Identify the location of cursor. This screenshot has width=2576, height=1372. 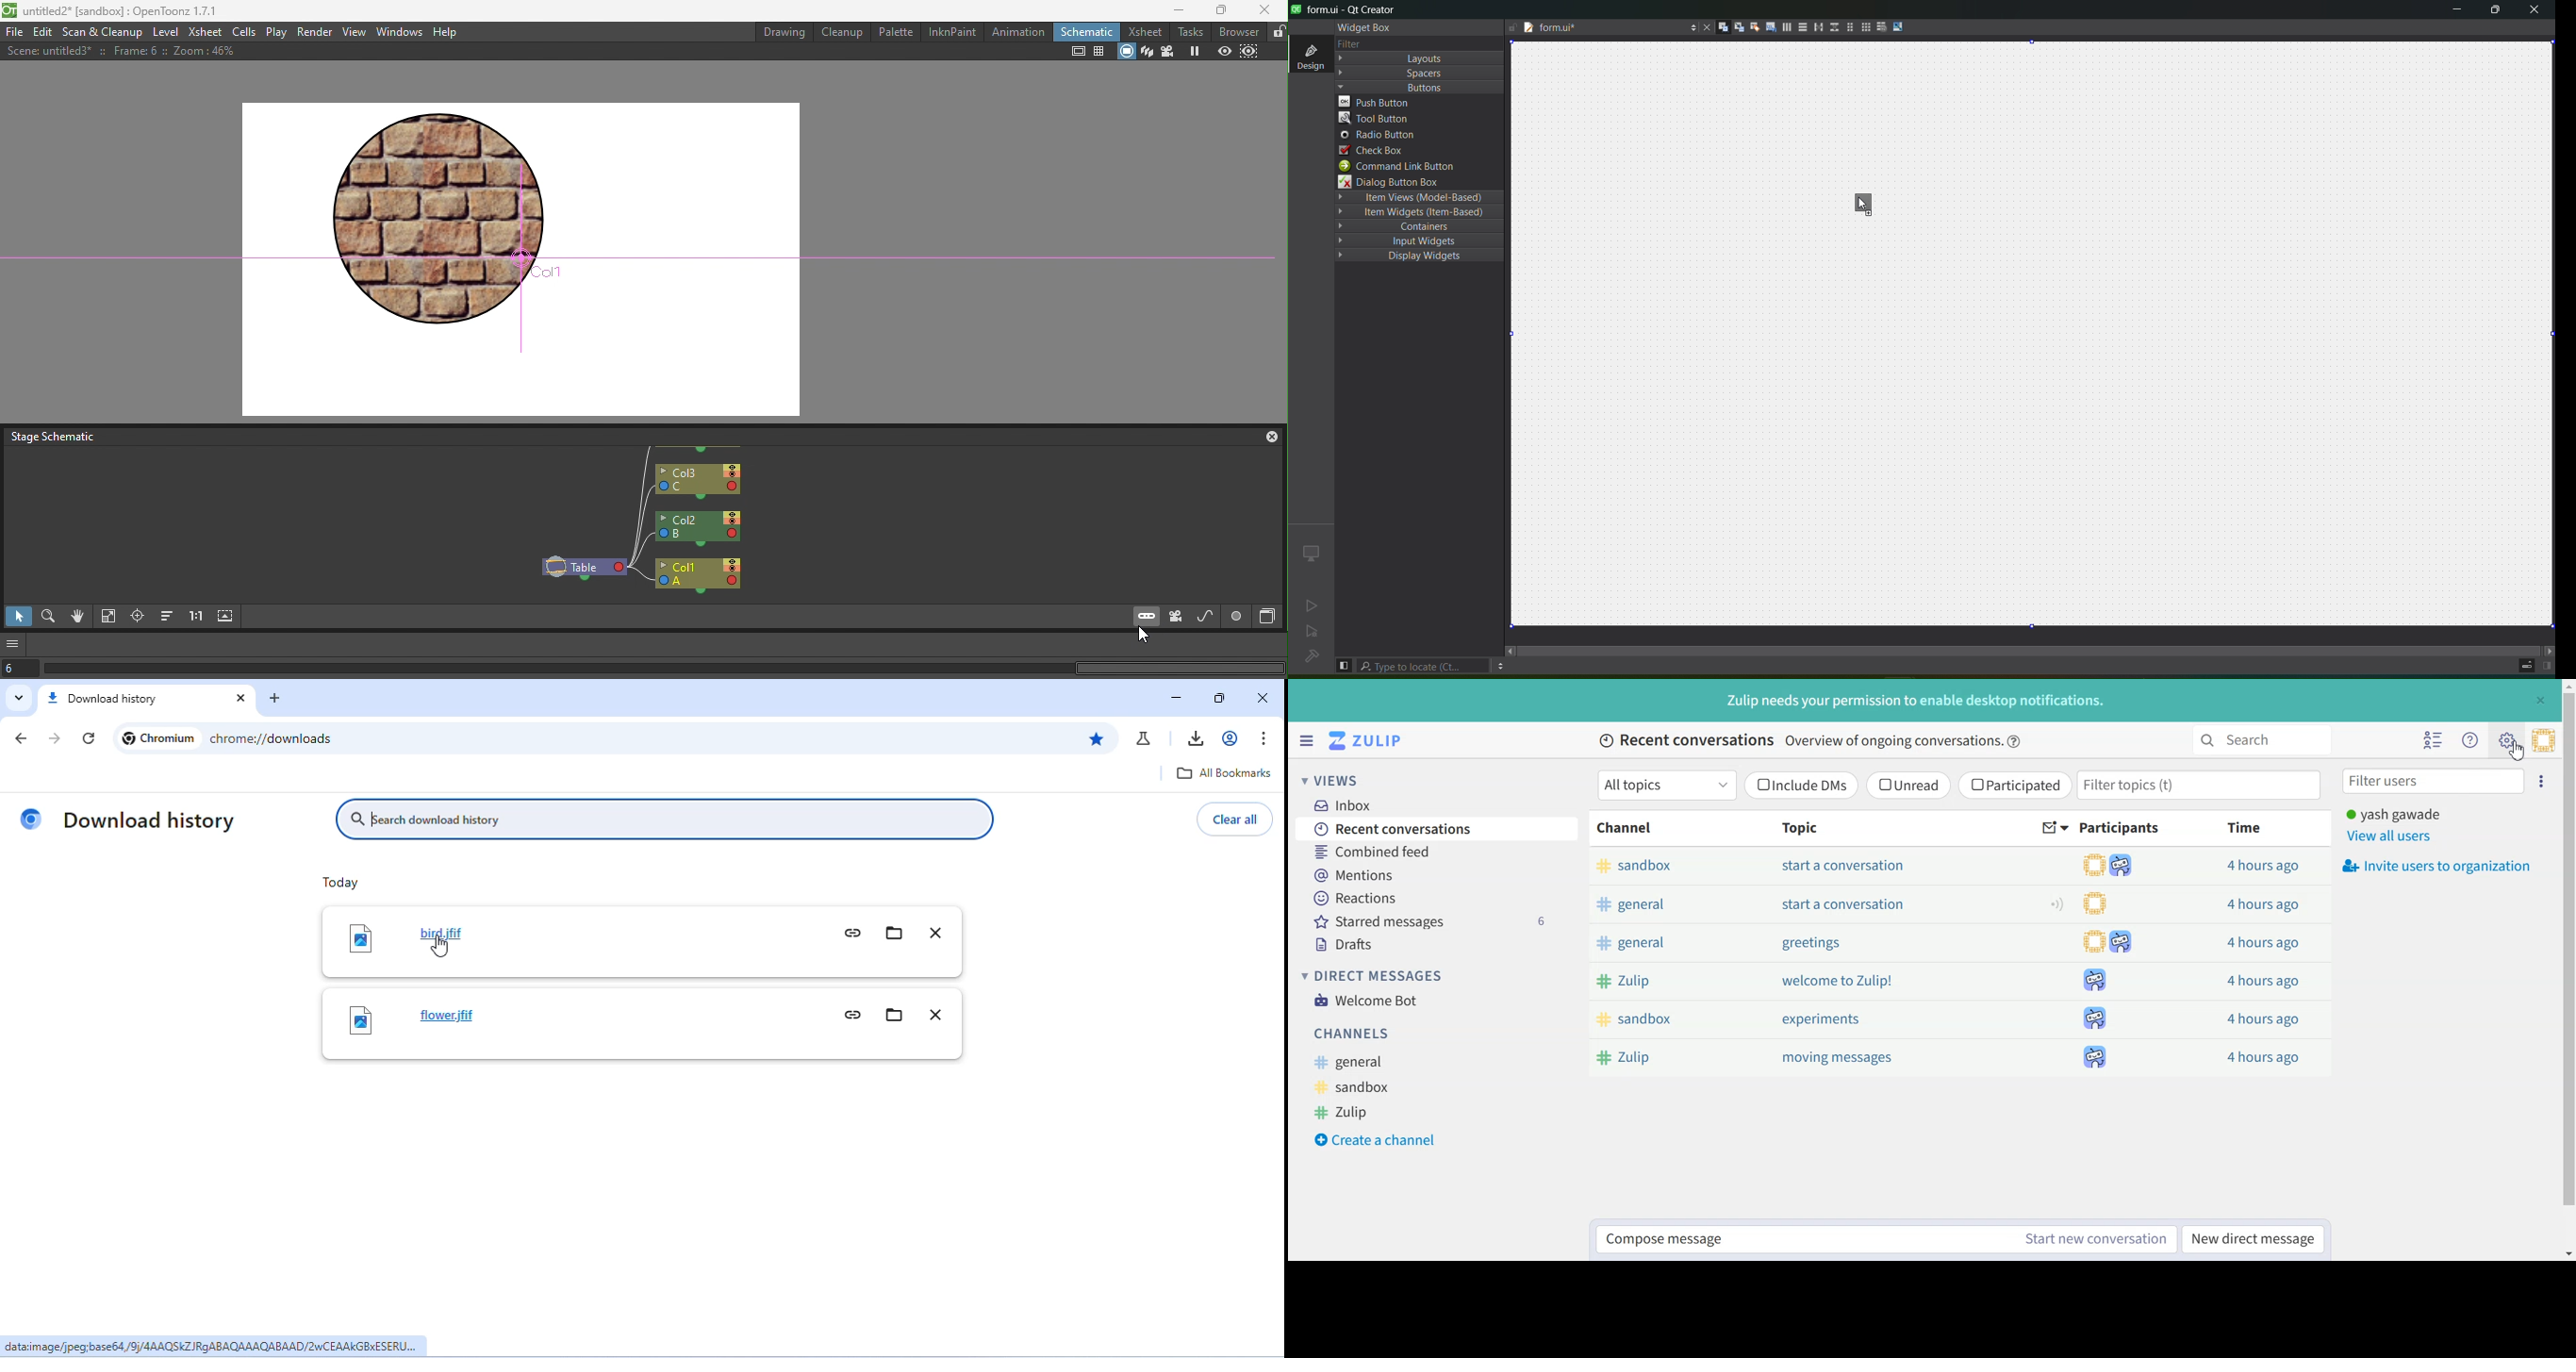
(1859, 205).